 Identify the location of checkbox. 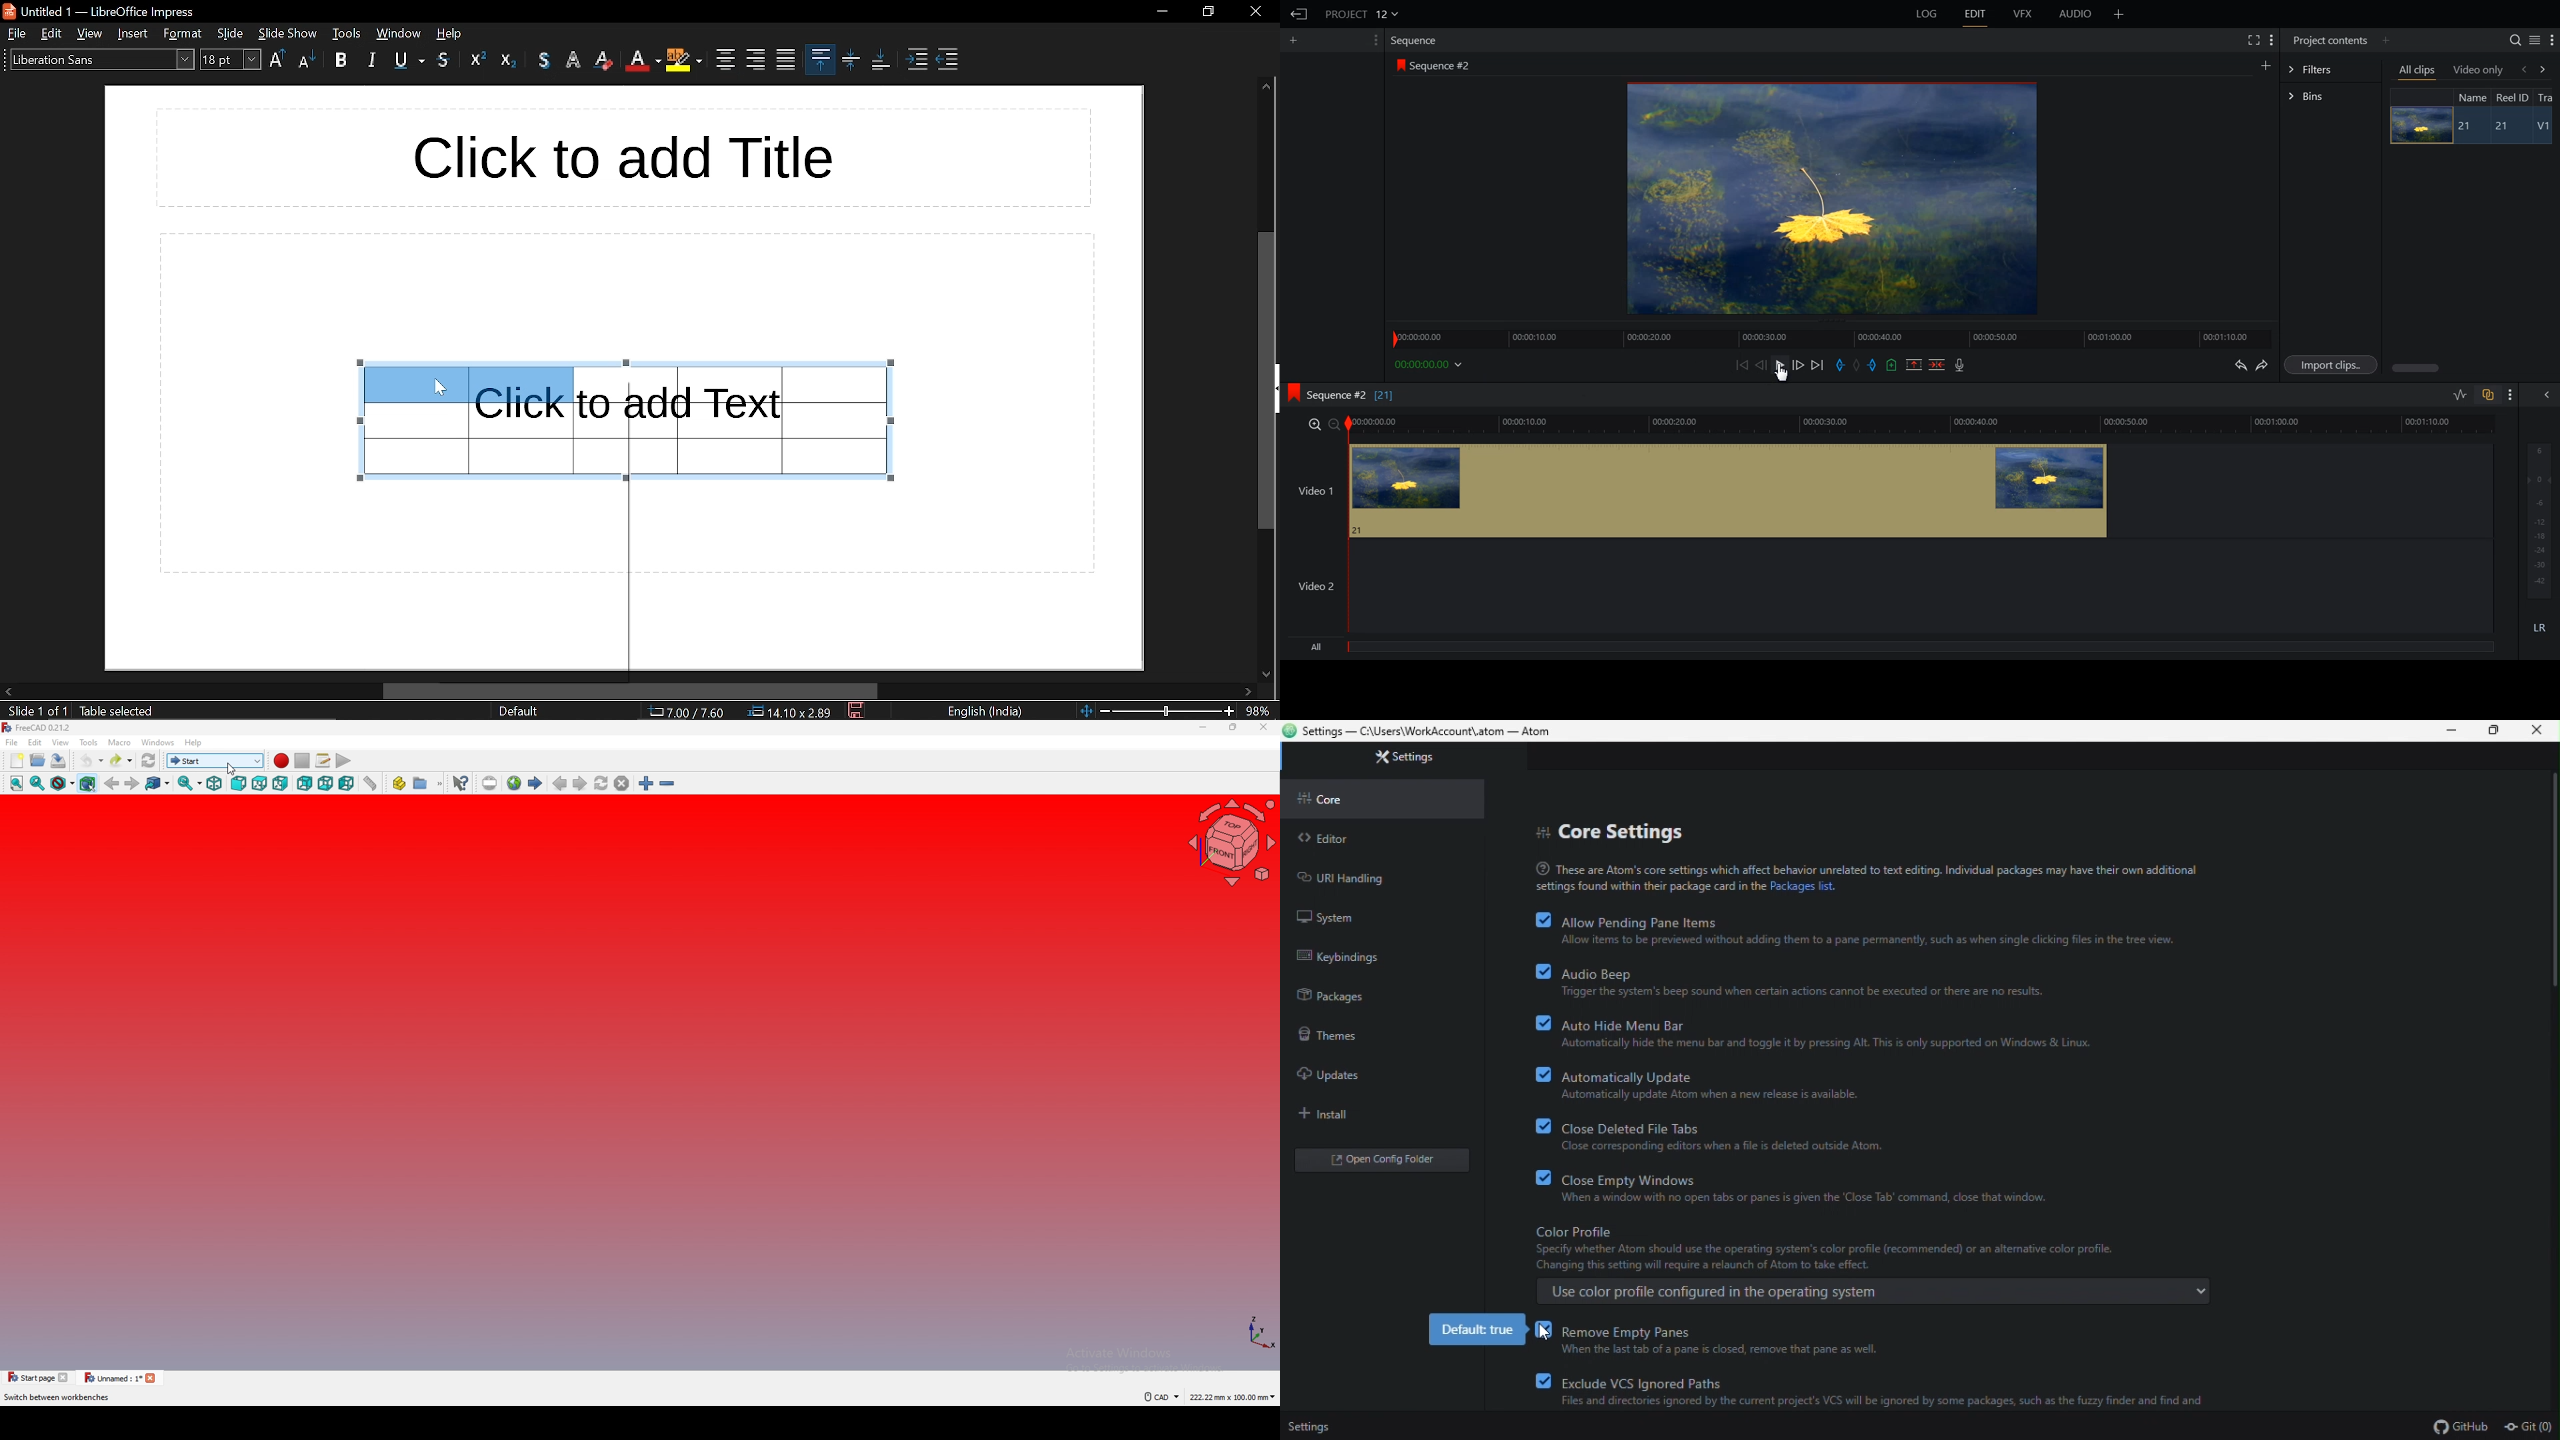
(1543, 1334).